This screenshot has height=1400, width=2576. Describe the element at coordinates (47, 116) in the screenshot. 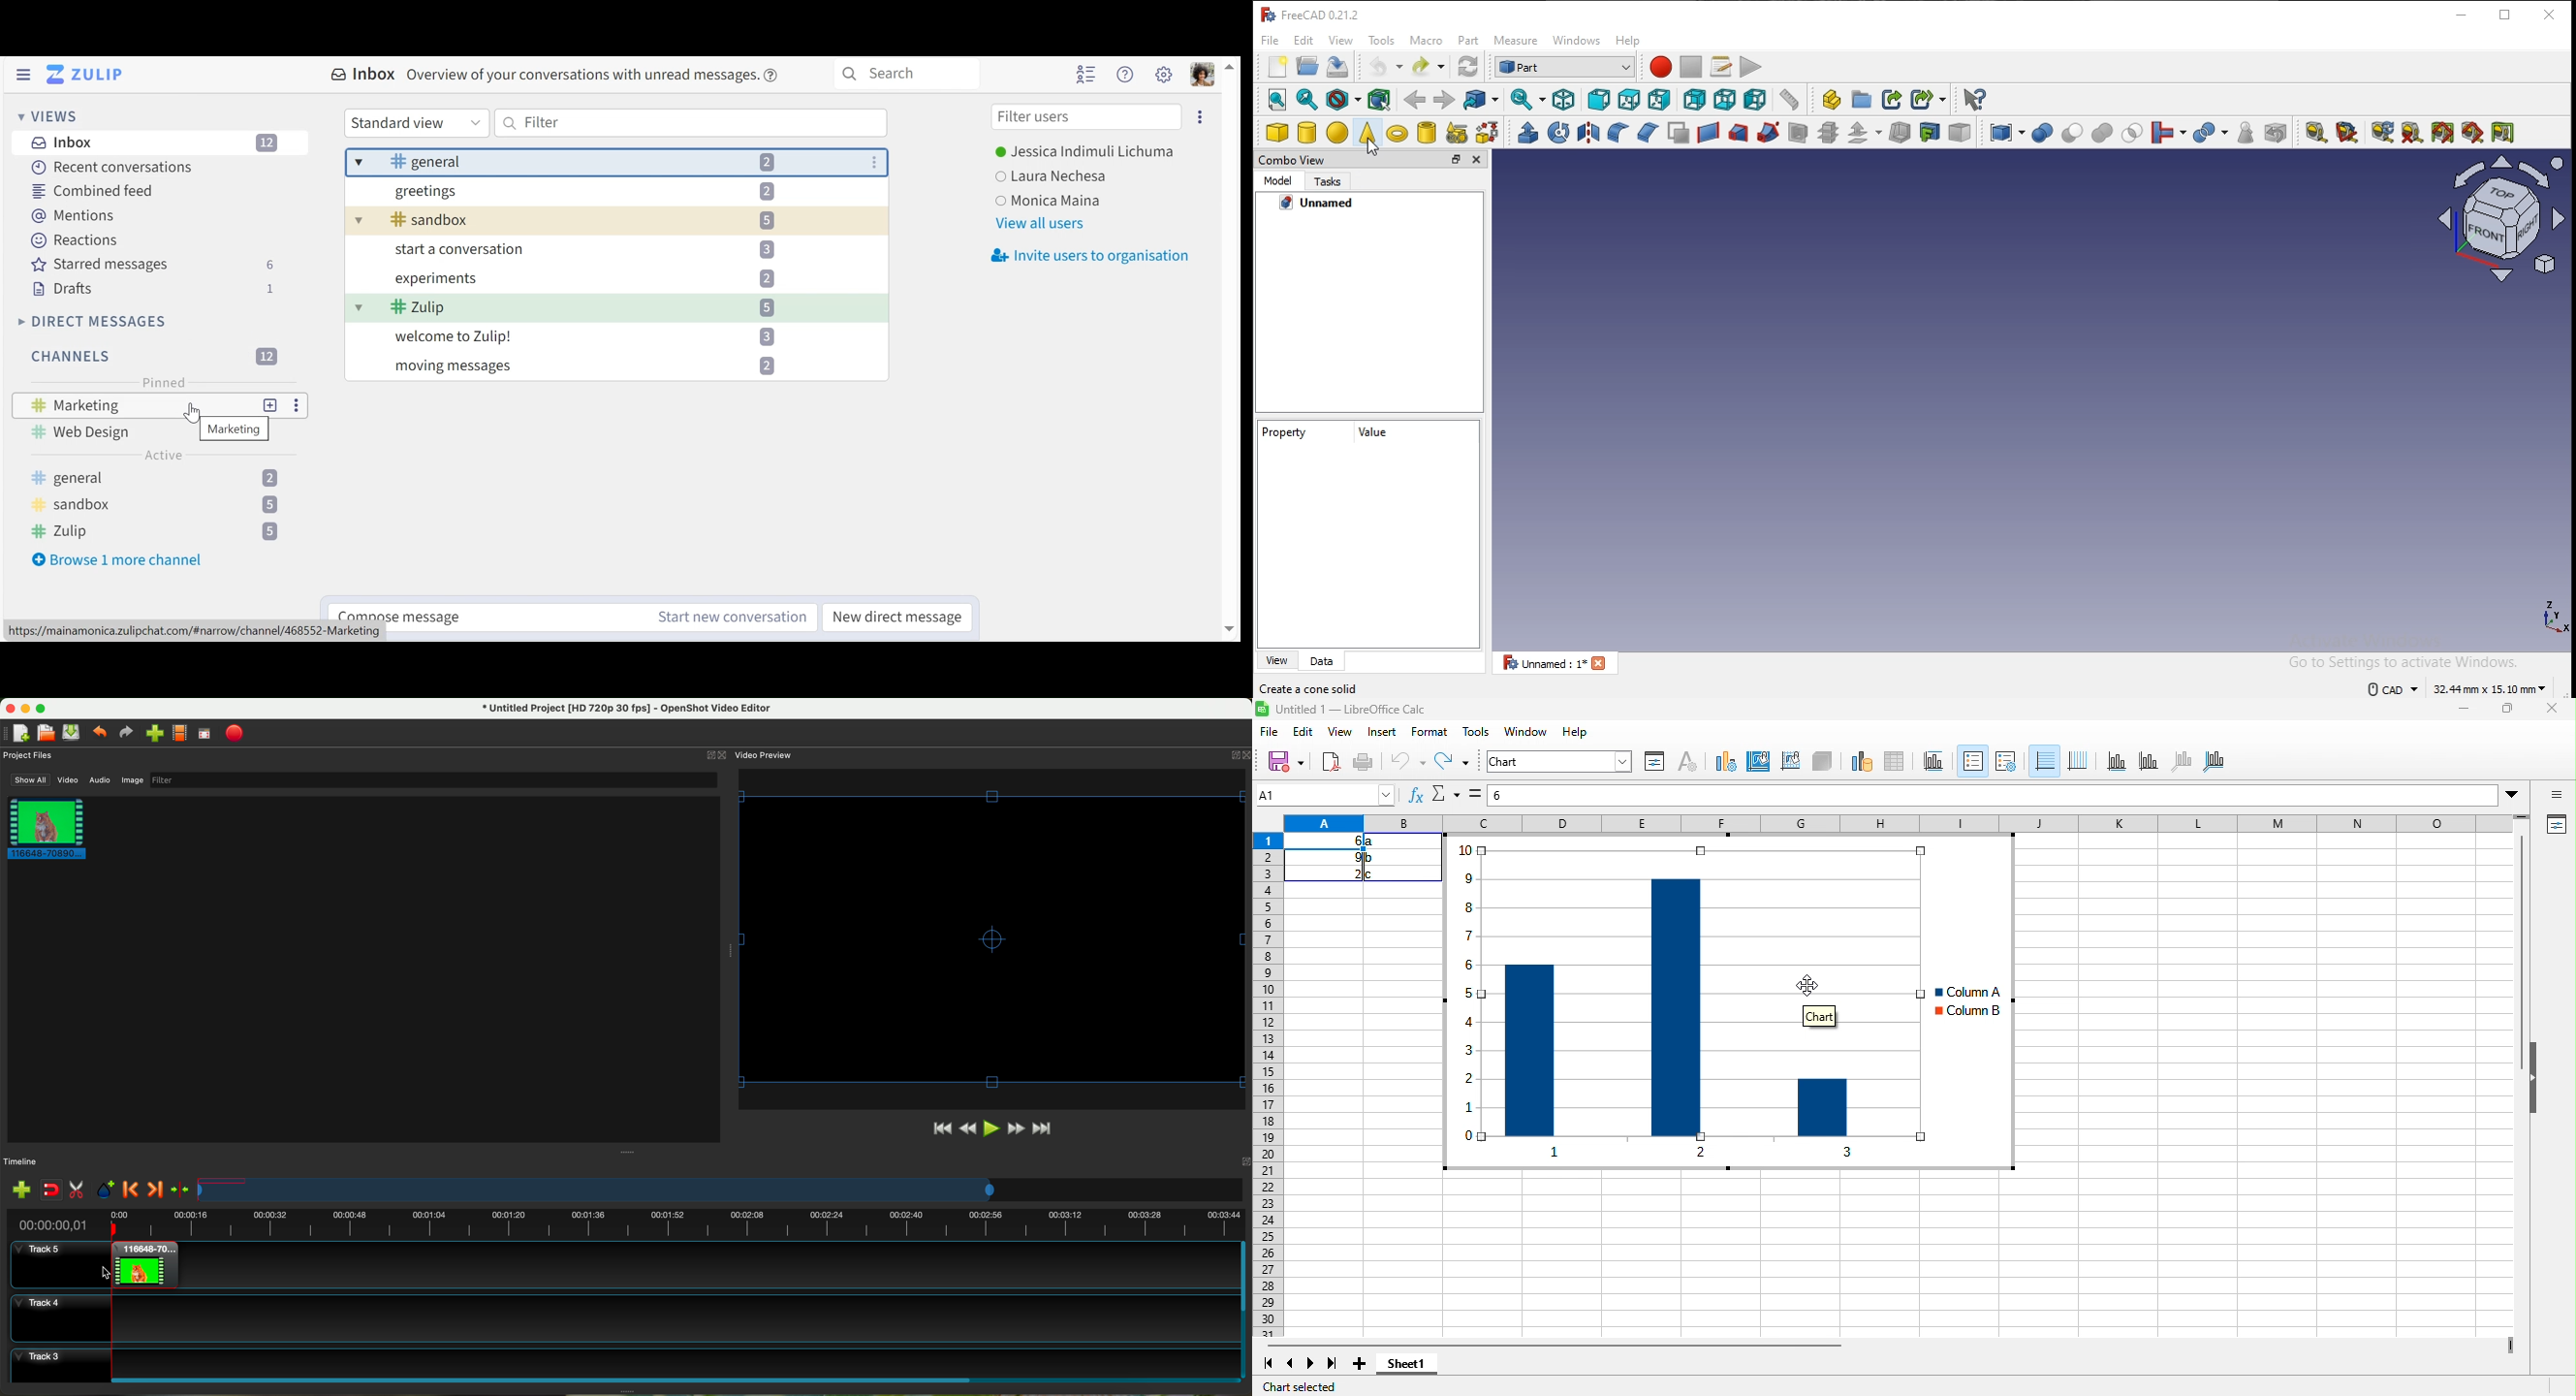

I see `Views` at that location.